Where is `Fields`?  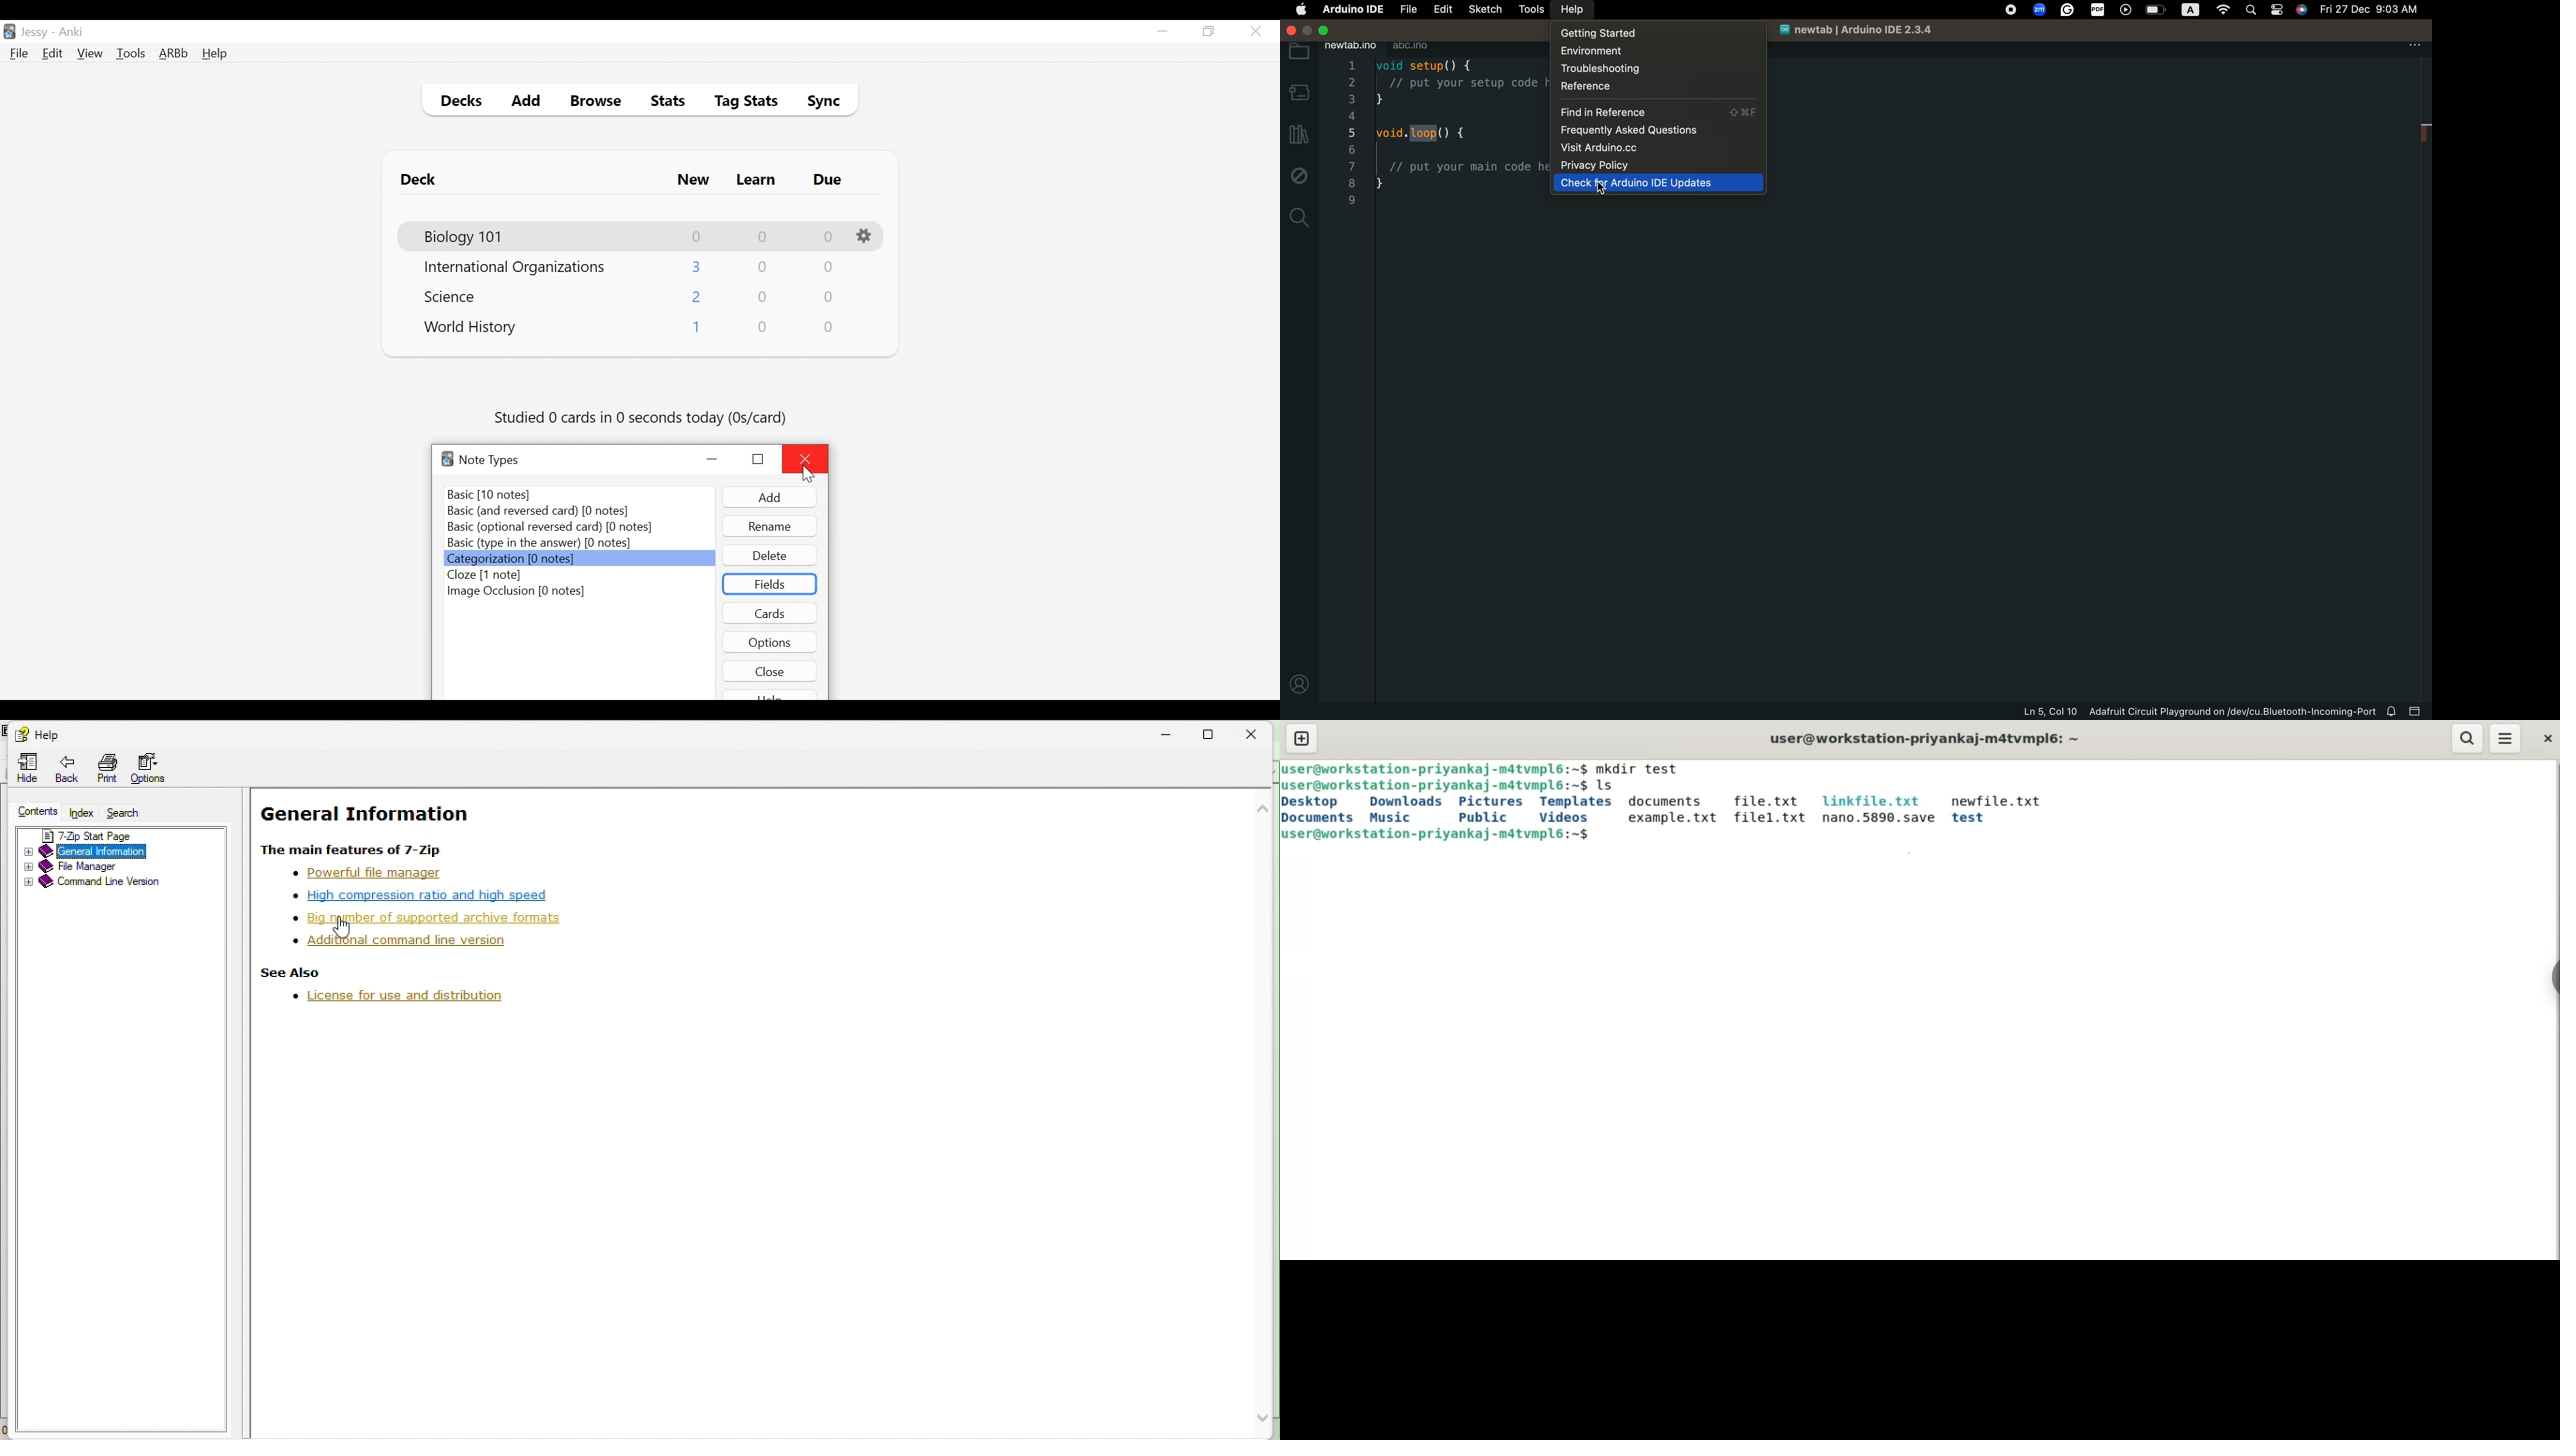 Fields is located at coordinates (770, 583).